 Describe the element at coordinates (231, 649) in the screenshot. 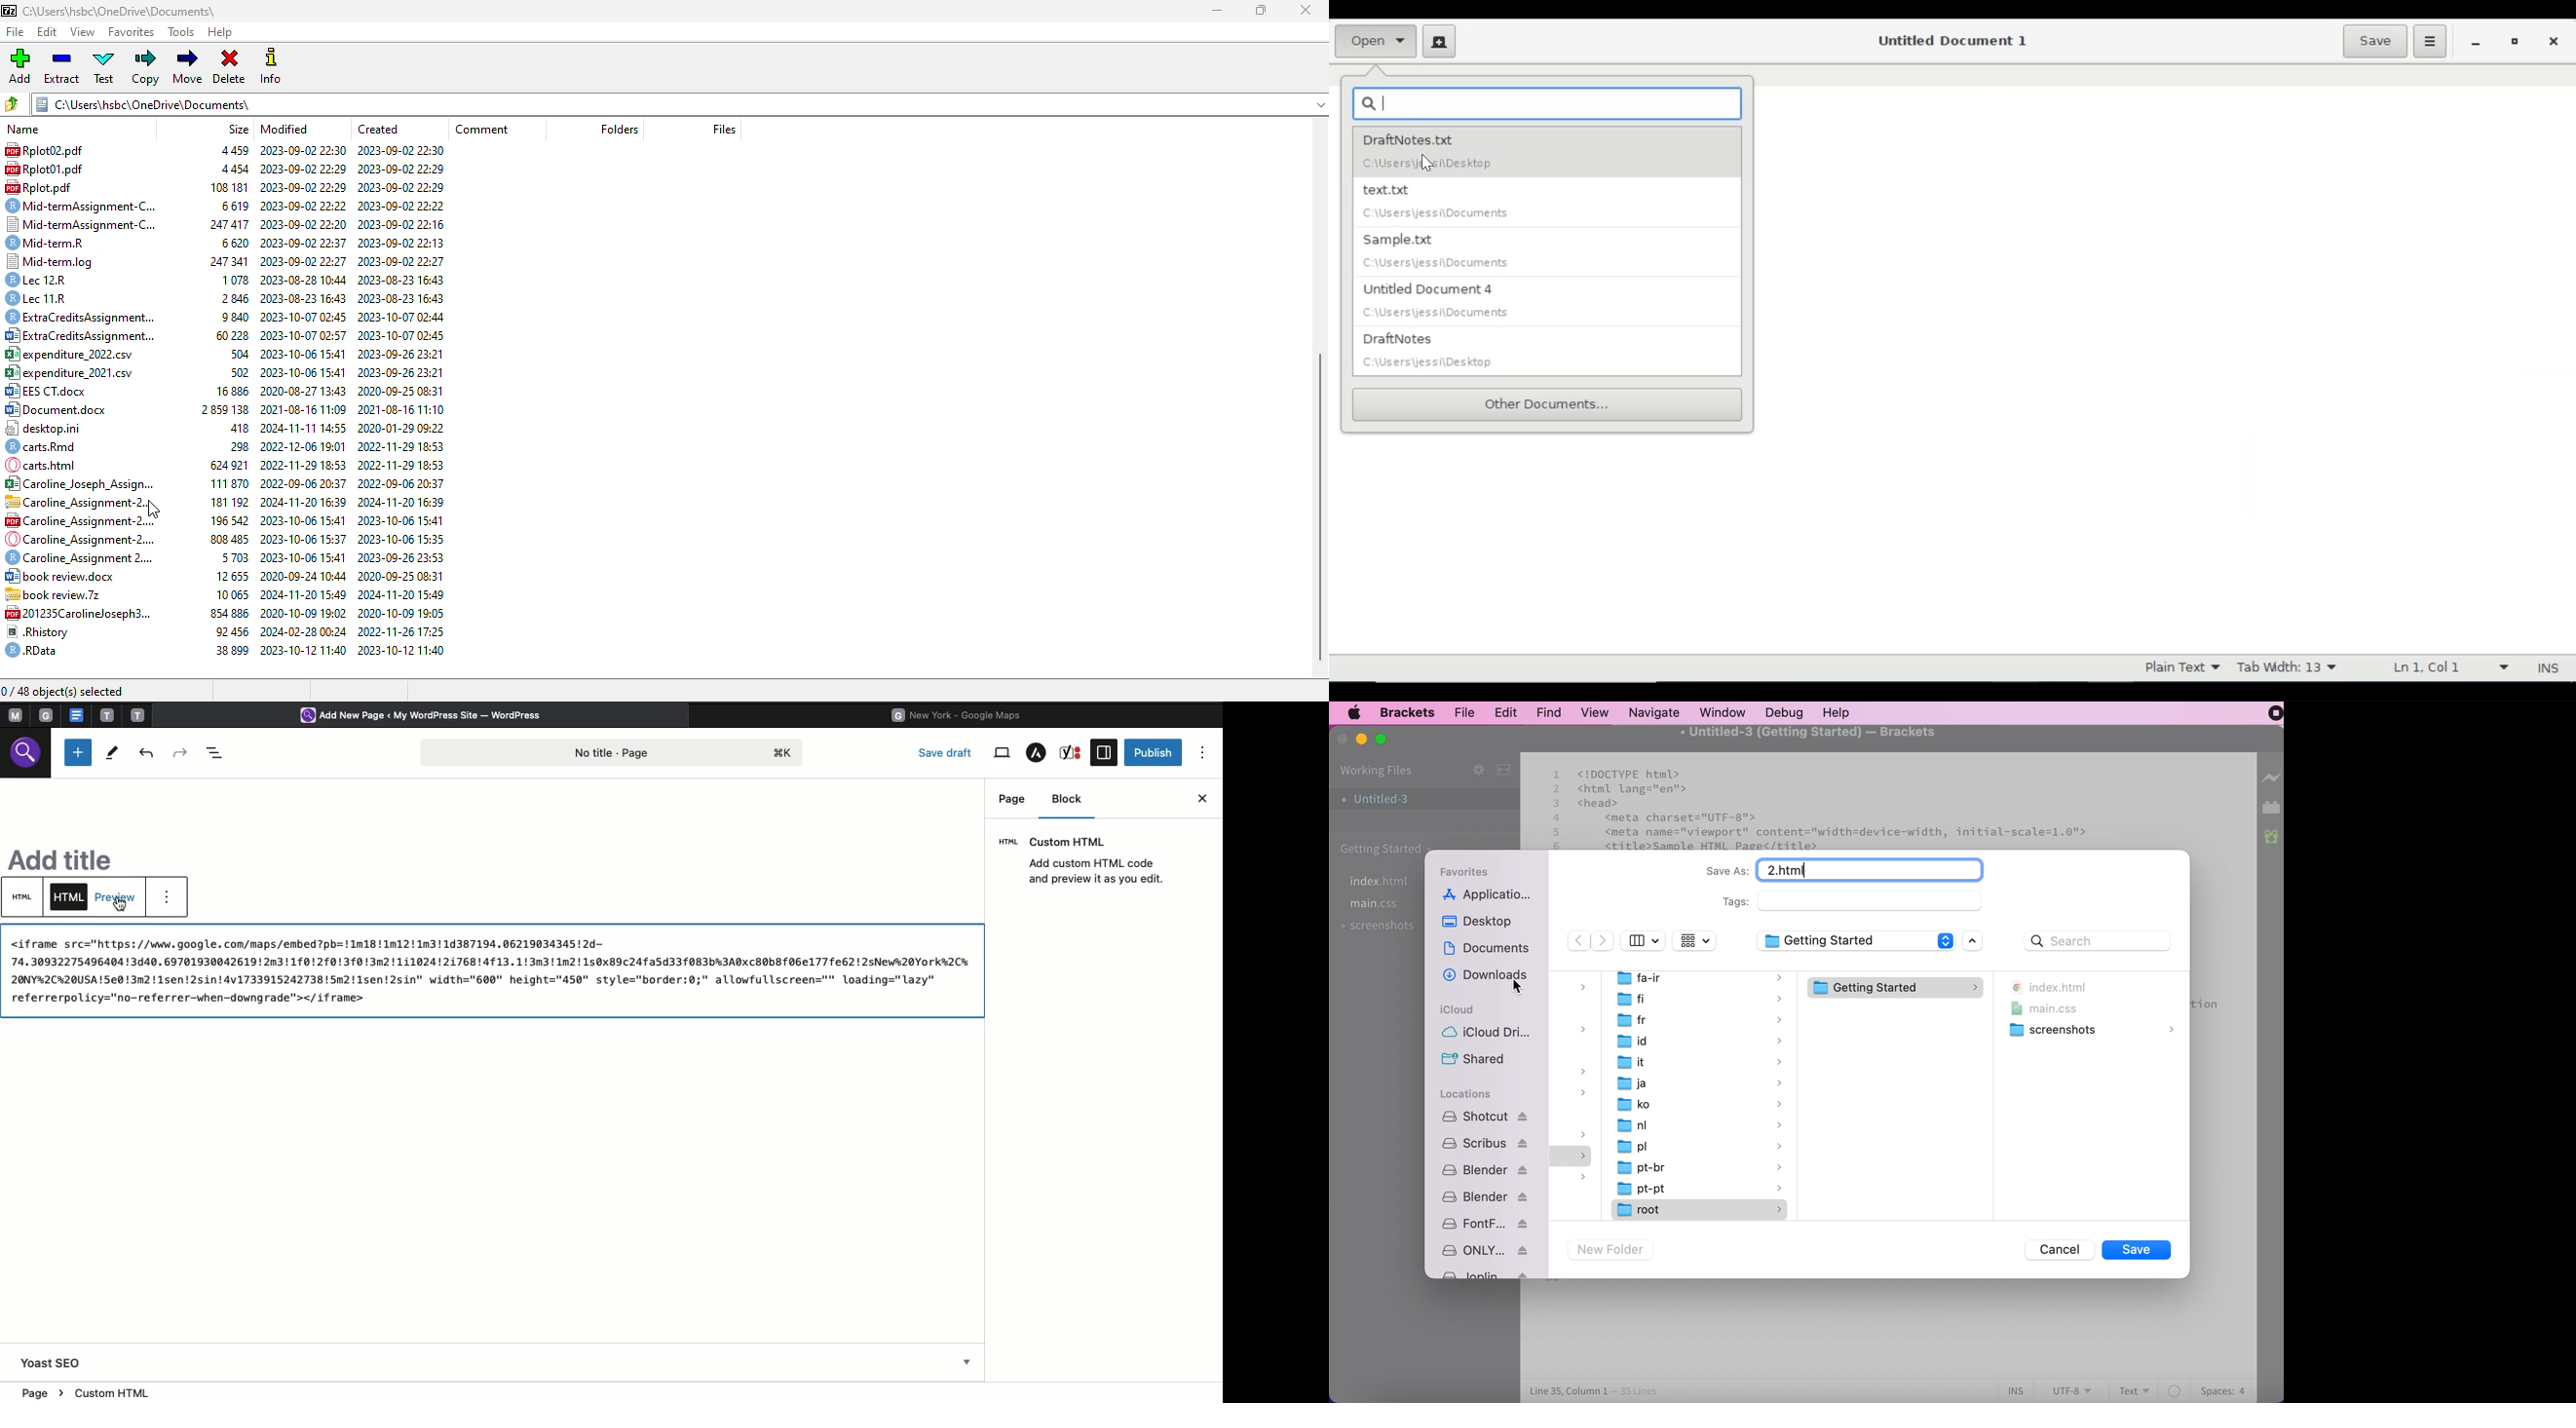

I see `38899` at that location.